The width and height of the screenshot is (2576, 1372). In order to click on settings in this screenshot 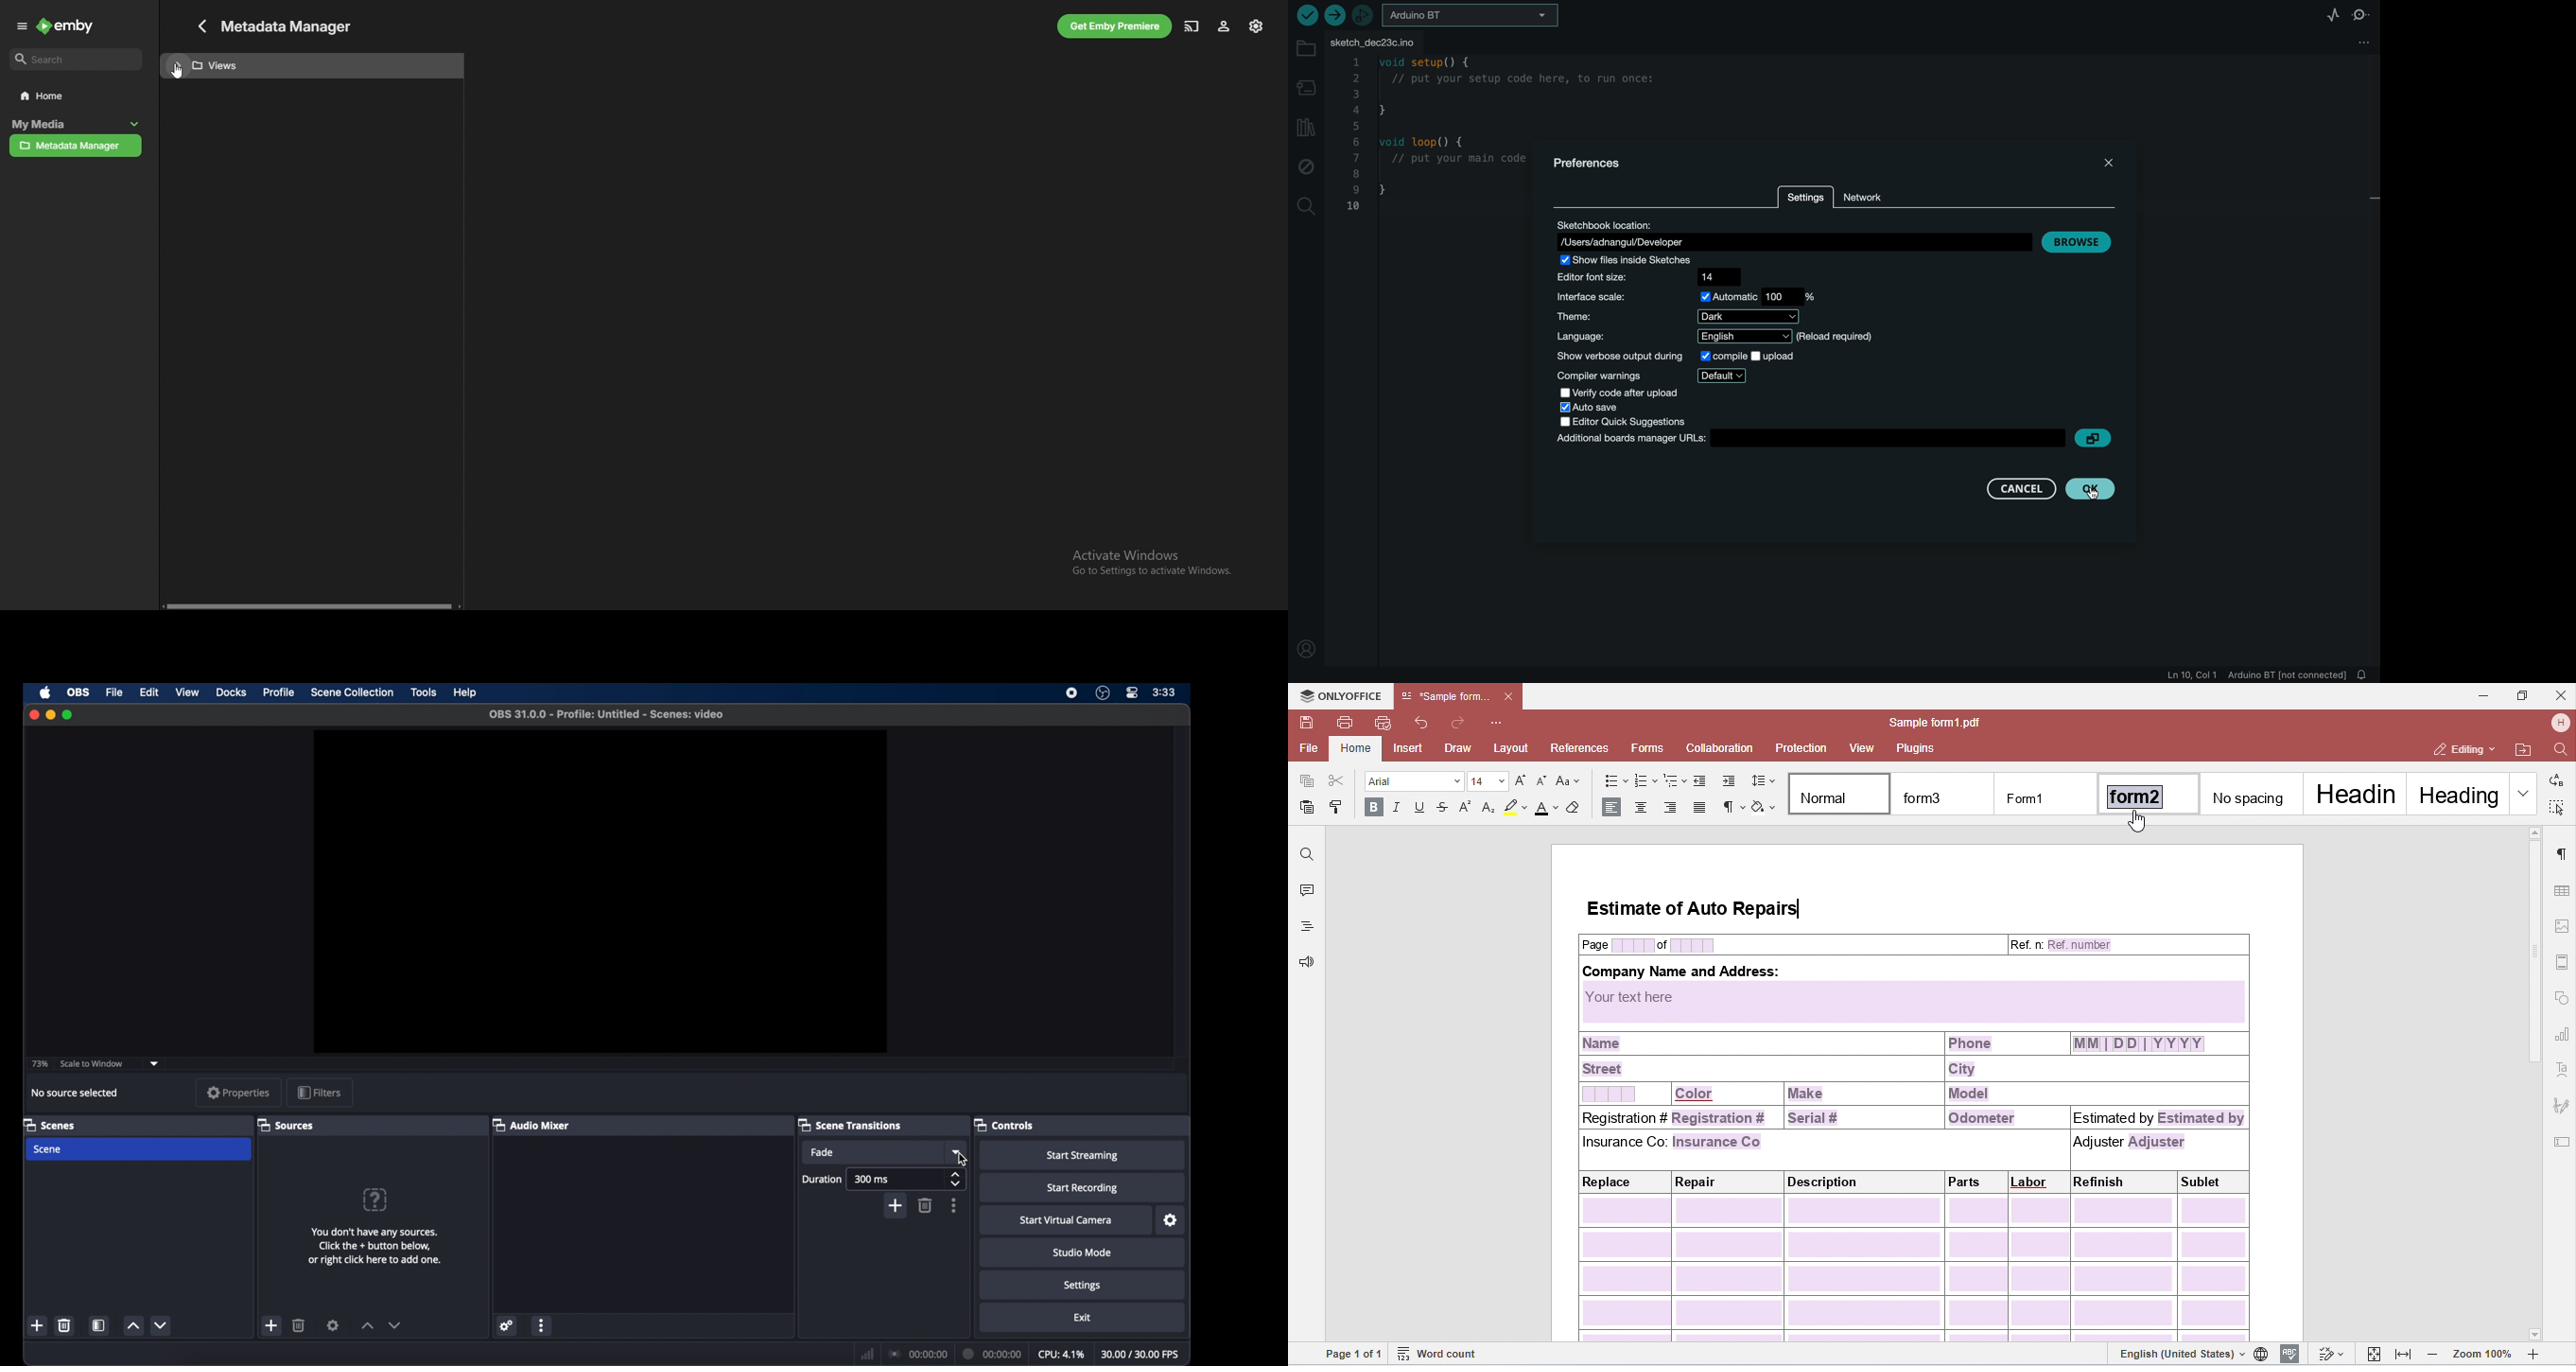, I will do `click(333, 1325)`.